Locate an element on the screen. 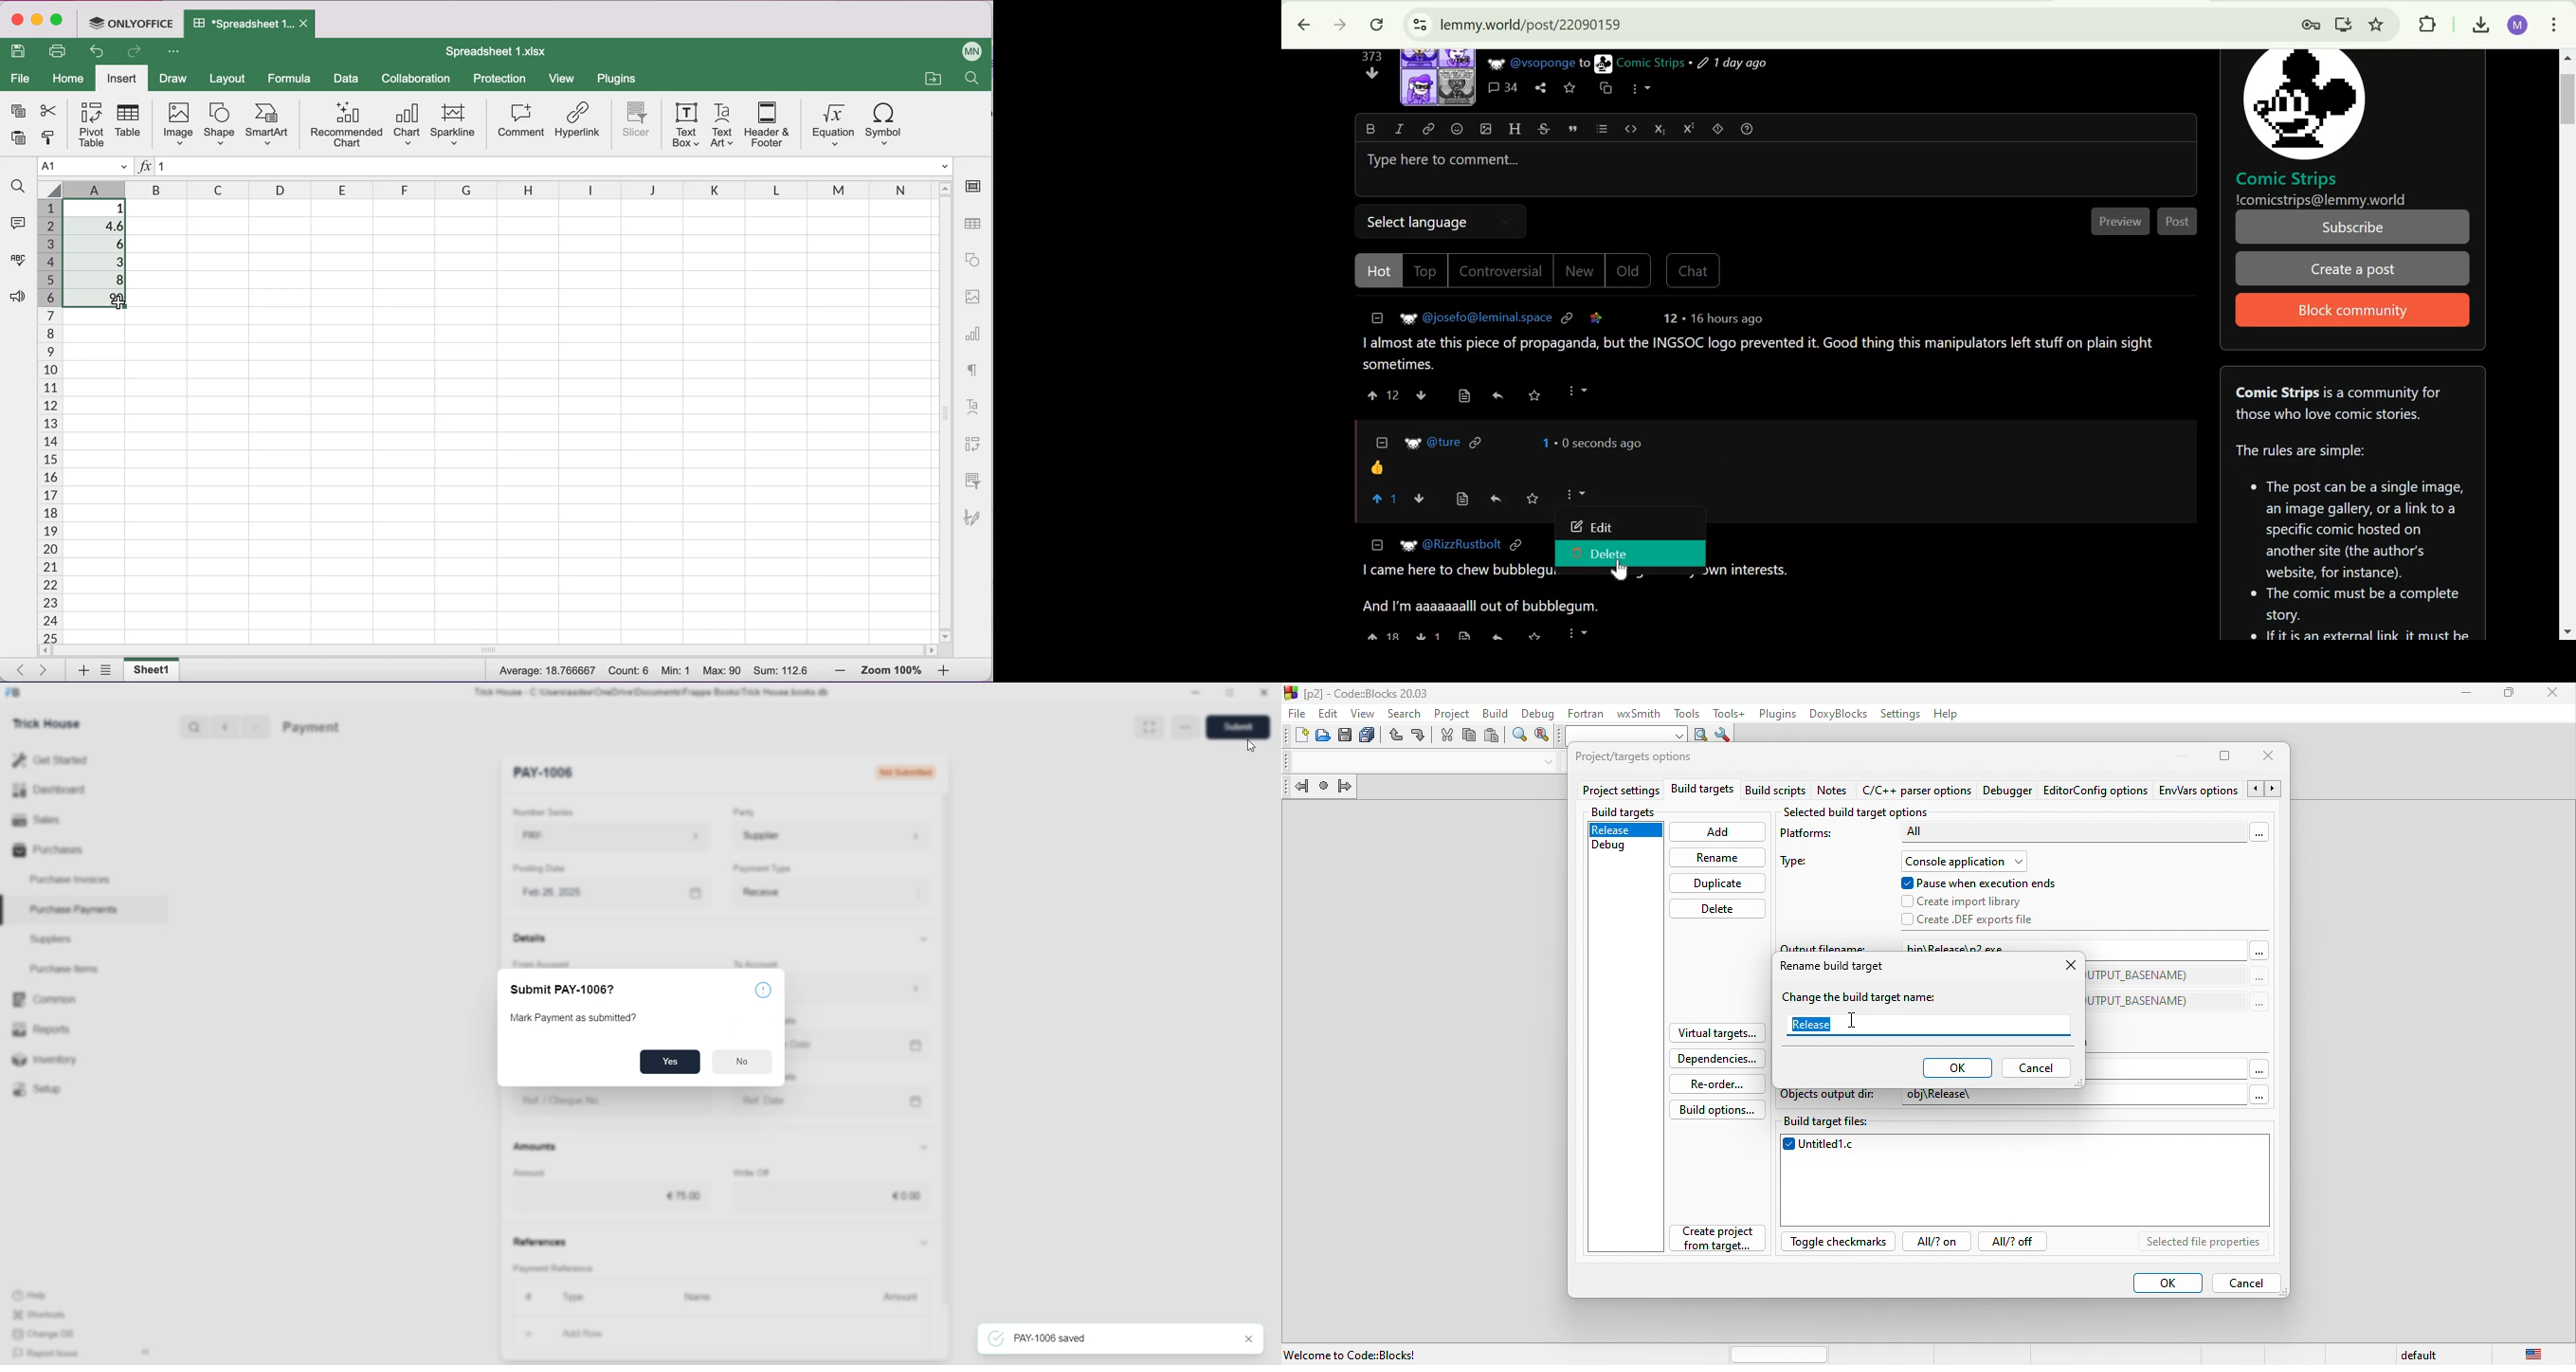 The width and height of the screenshot is (2576, 1372). spoiler is located at coordinates (1718, 128).